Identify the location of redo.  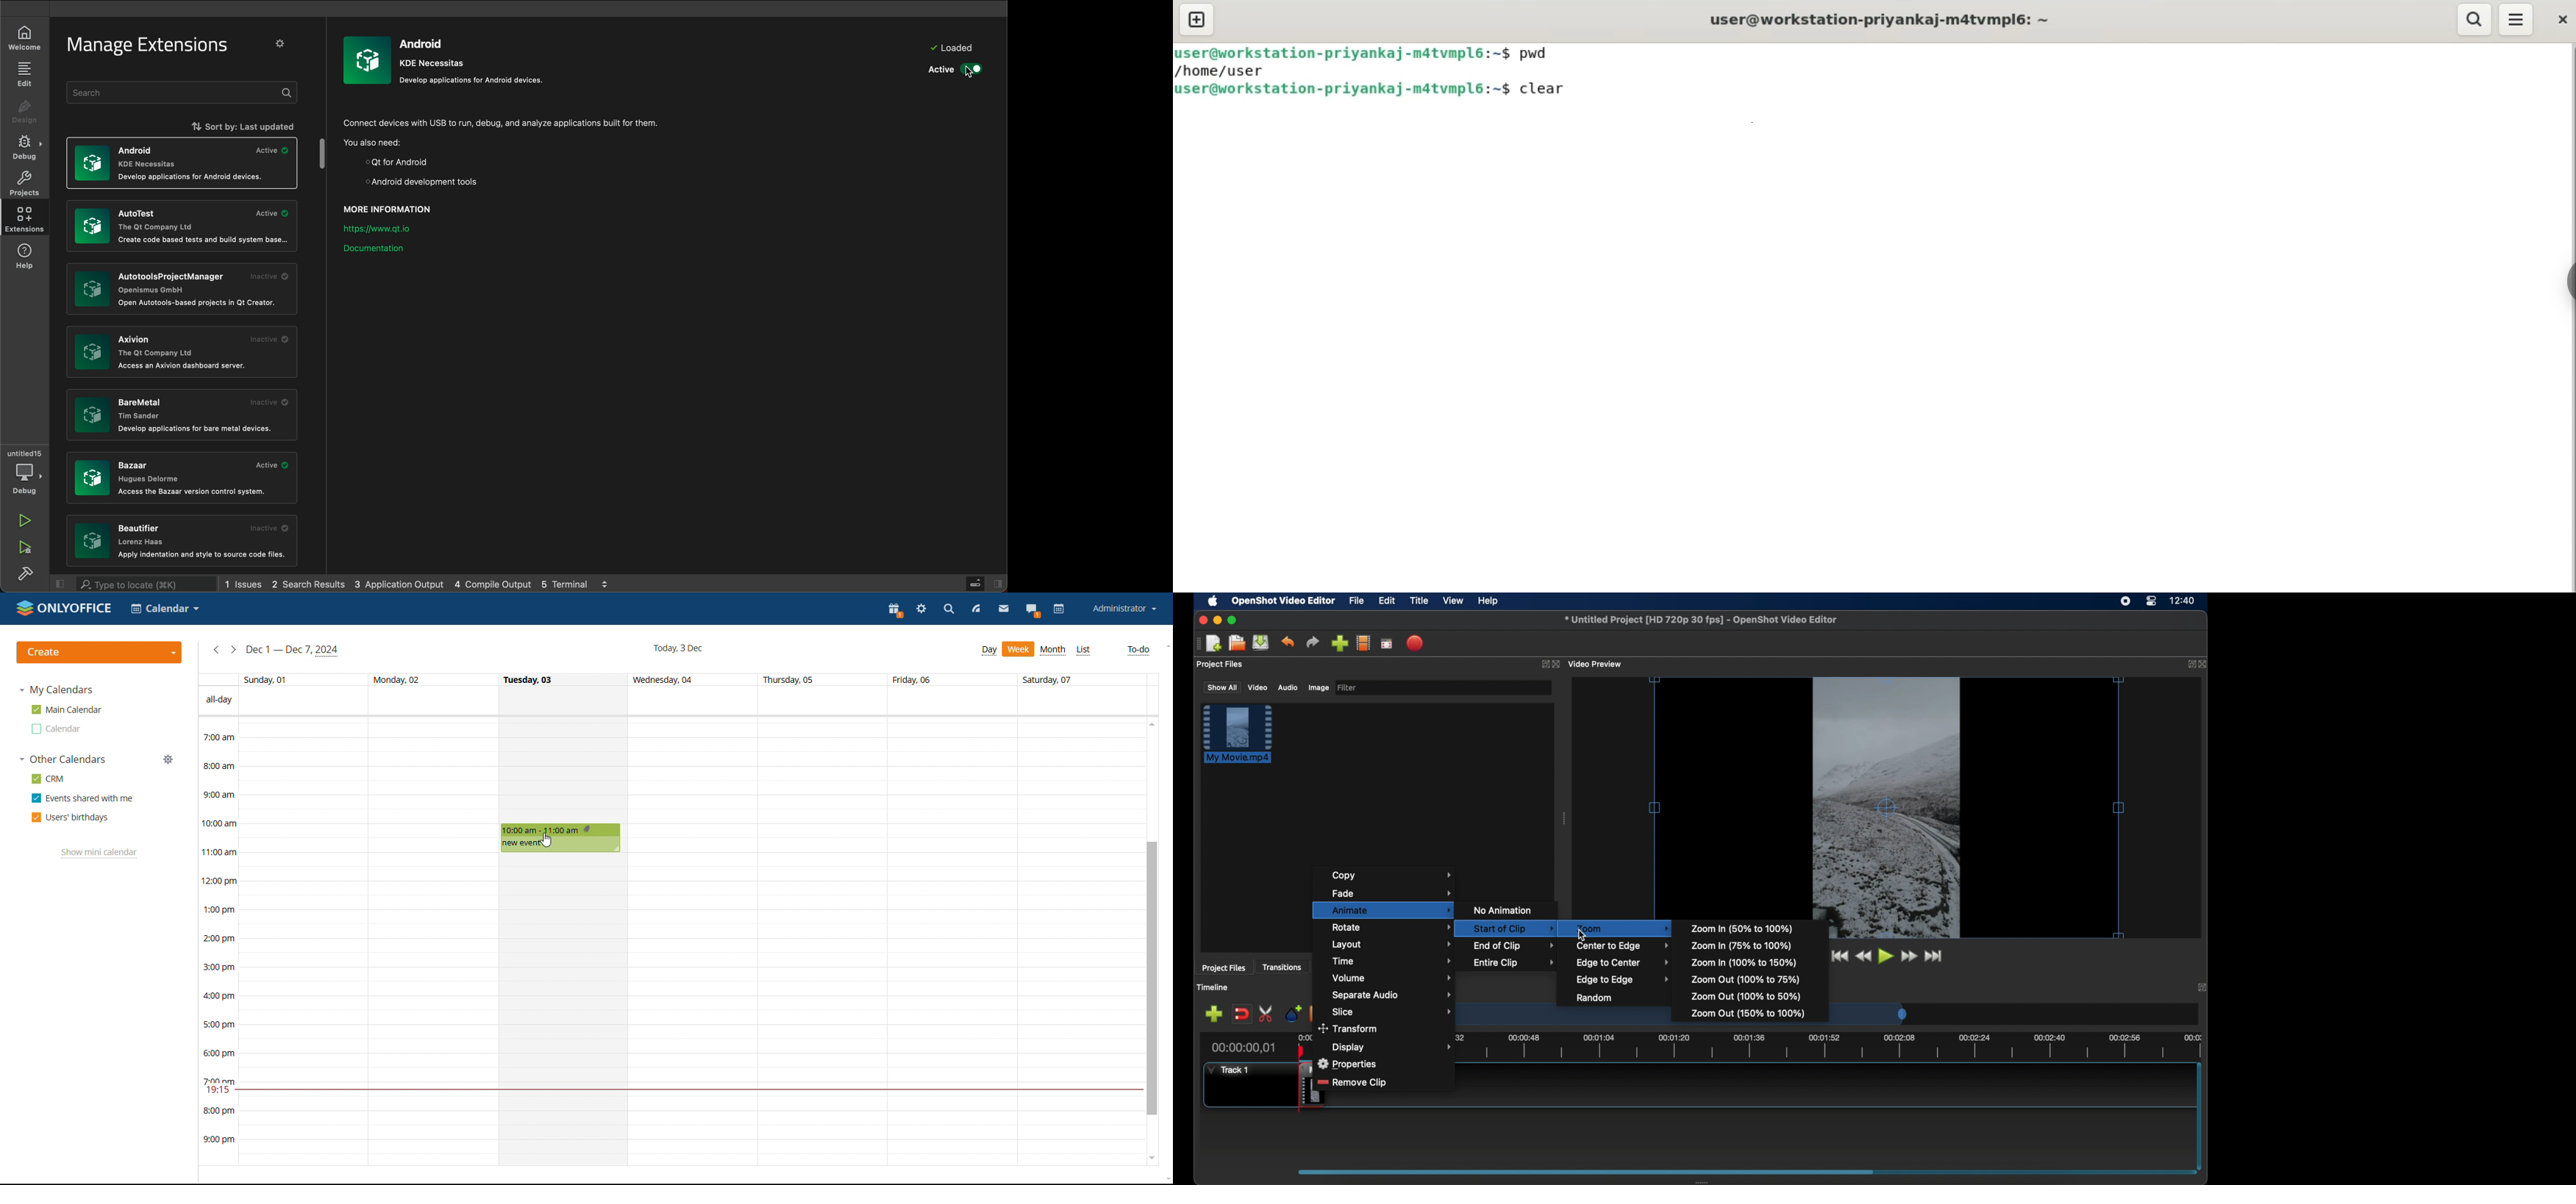
(1313, 642).